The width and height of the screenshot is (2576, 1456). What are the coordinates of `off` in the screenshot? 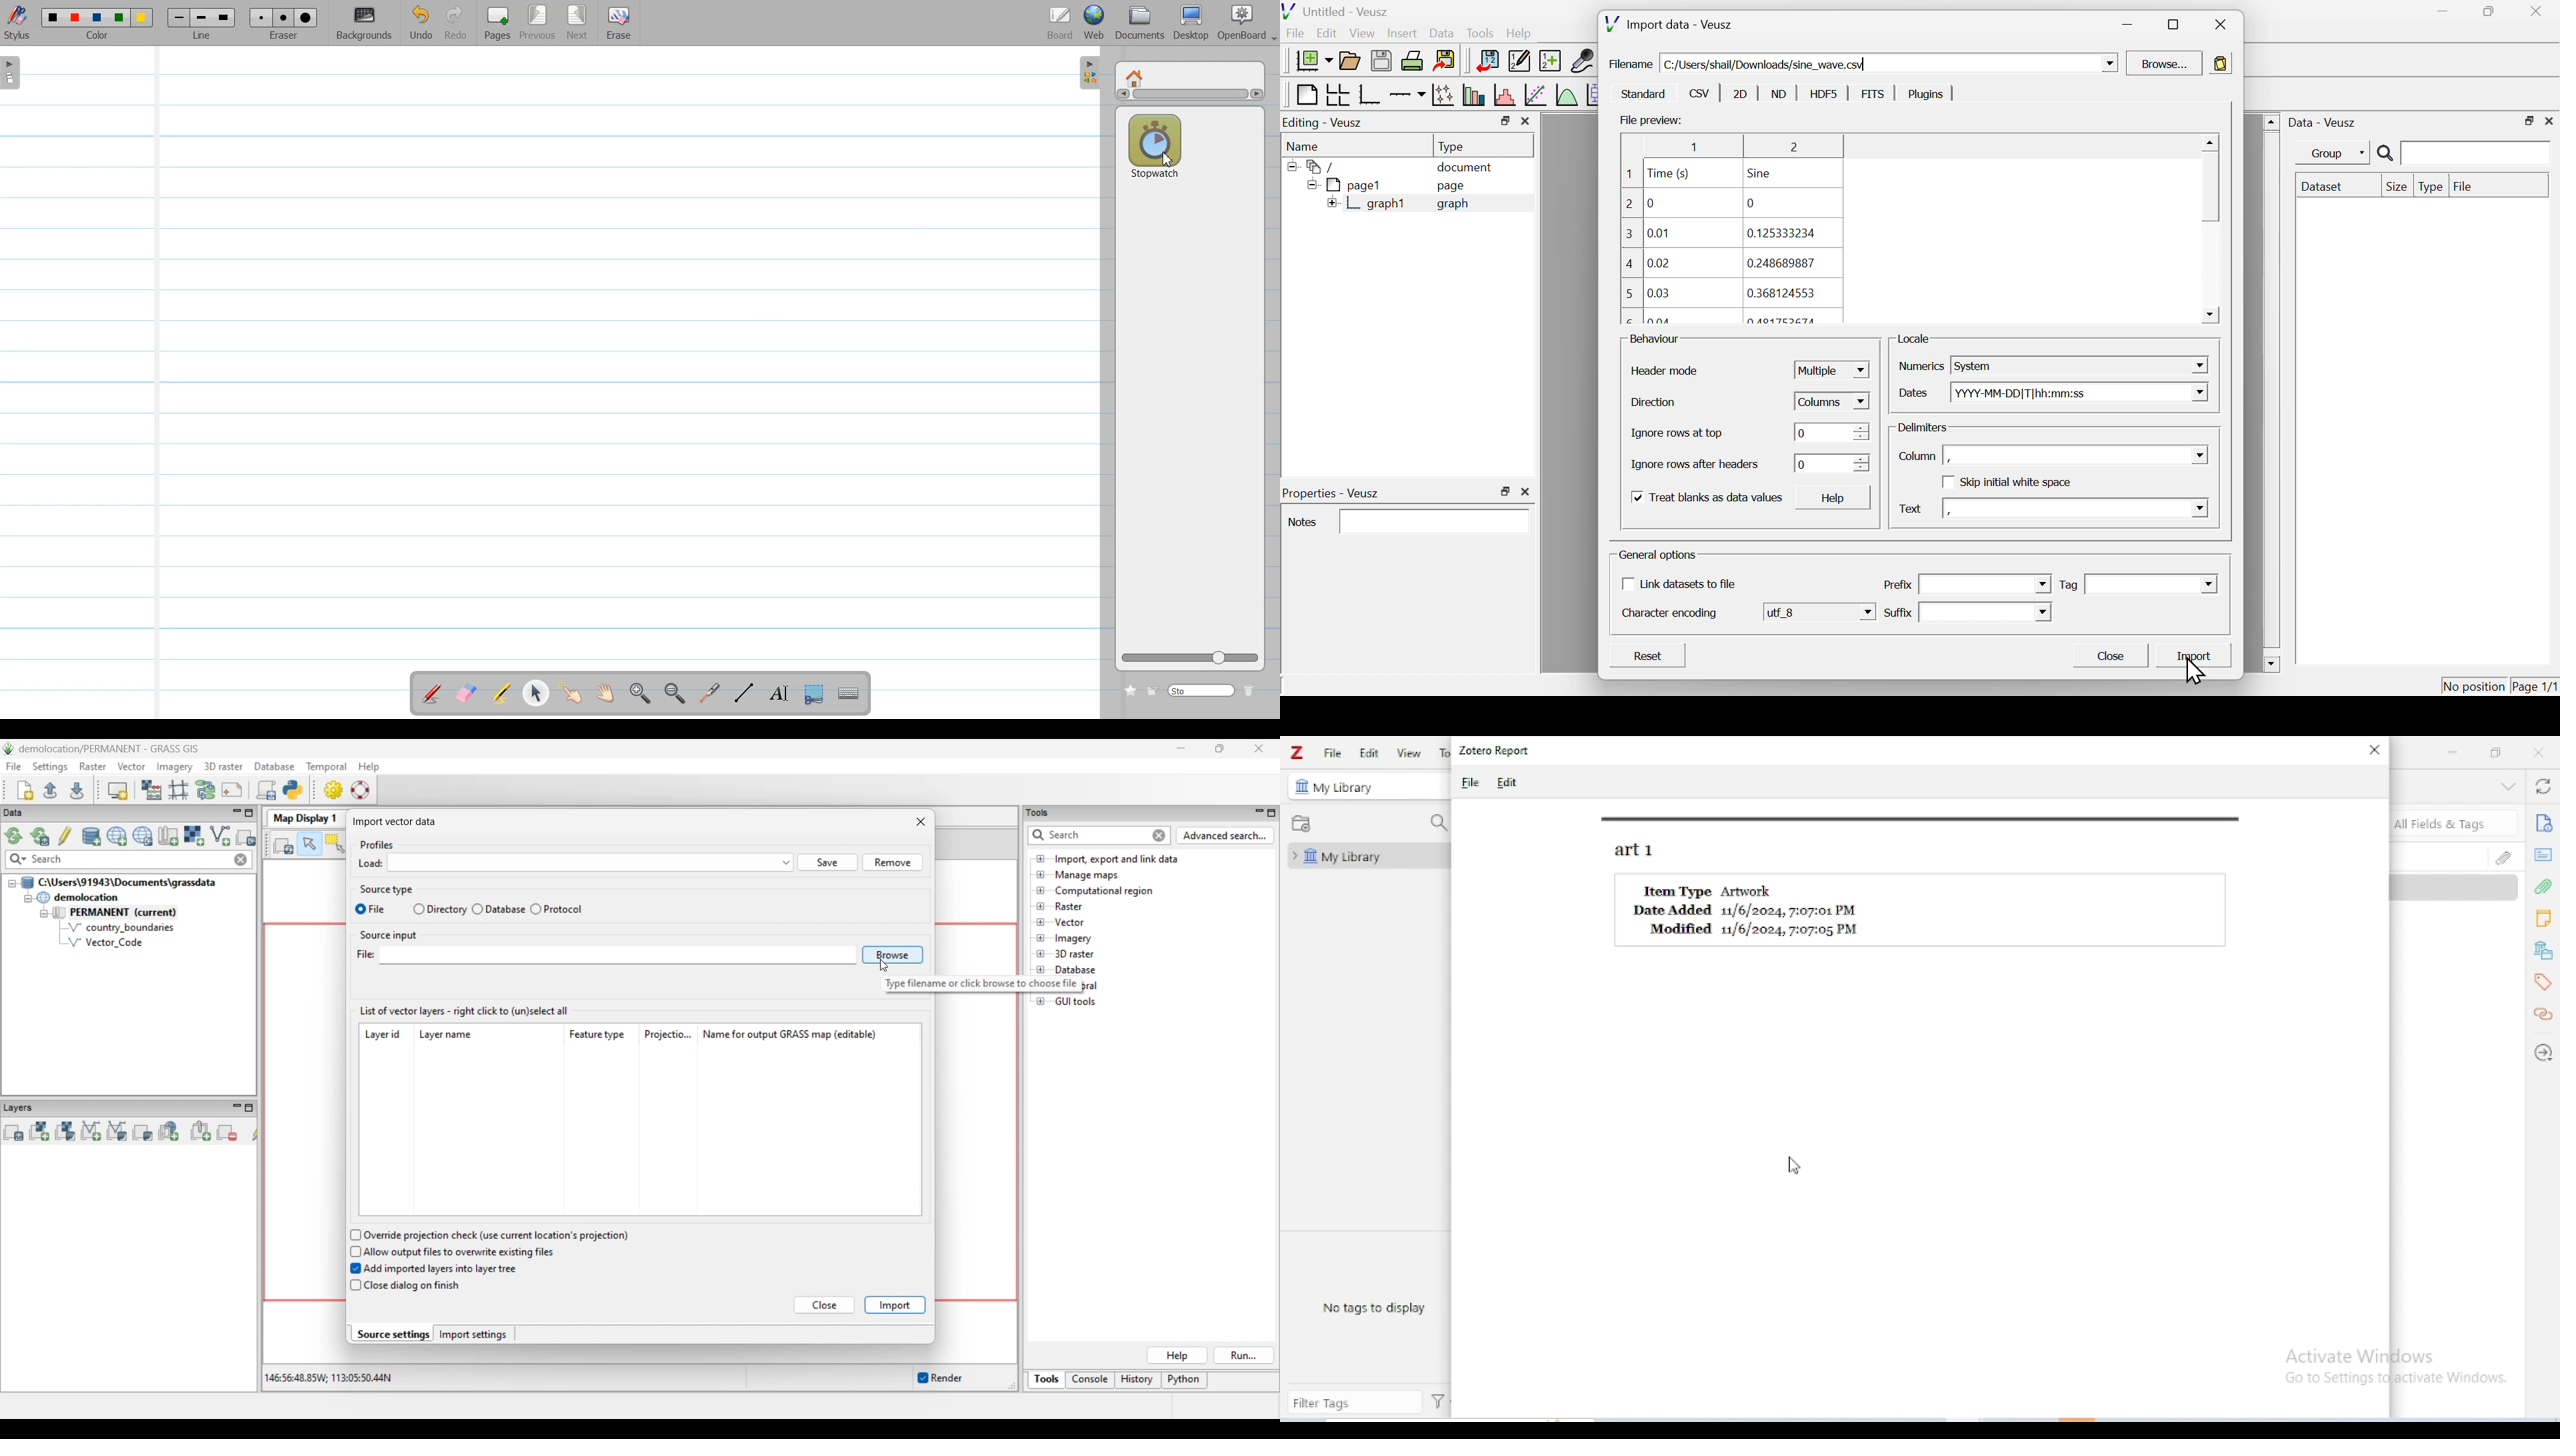 It's located at (1947, 483).